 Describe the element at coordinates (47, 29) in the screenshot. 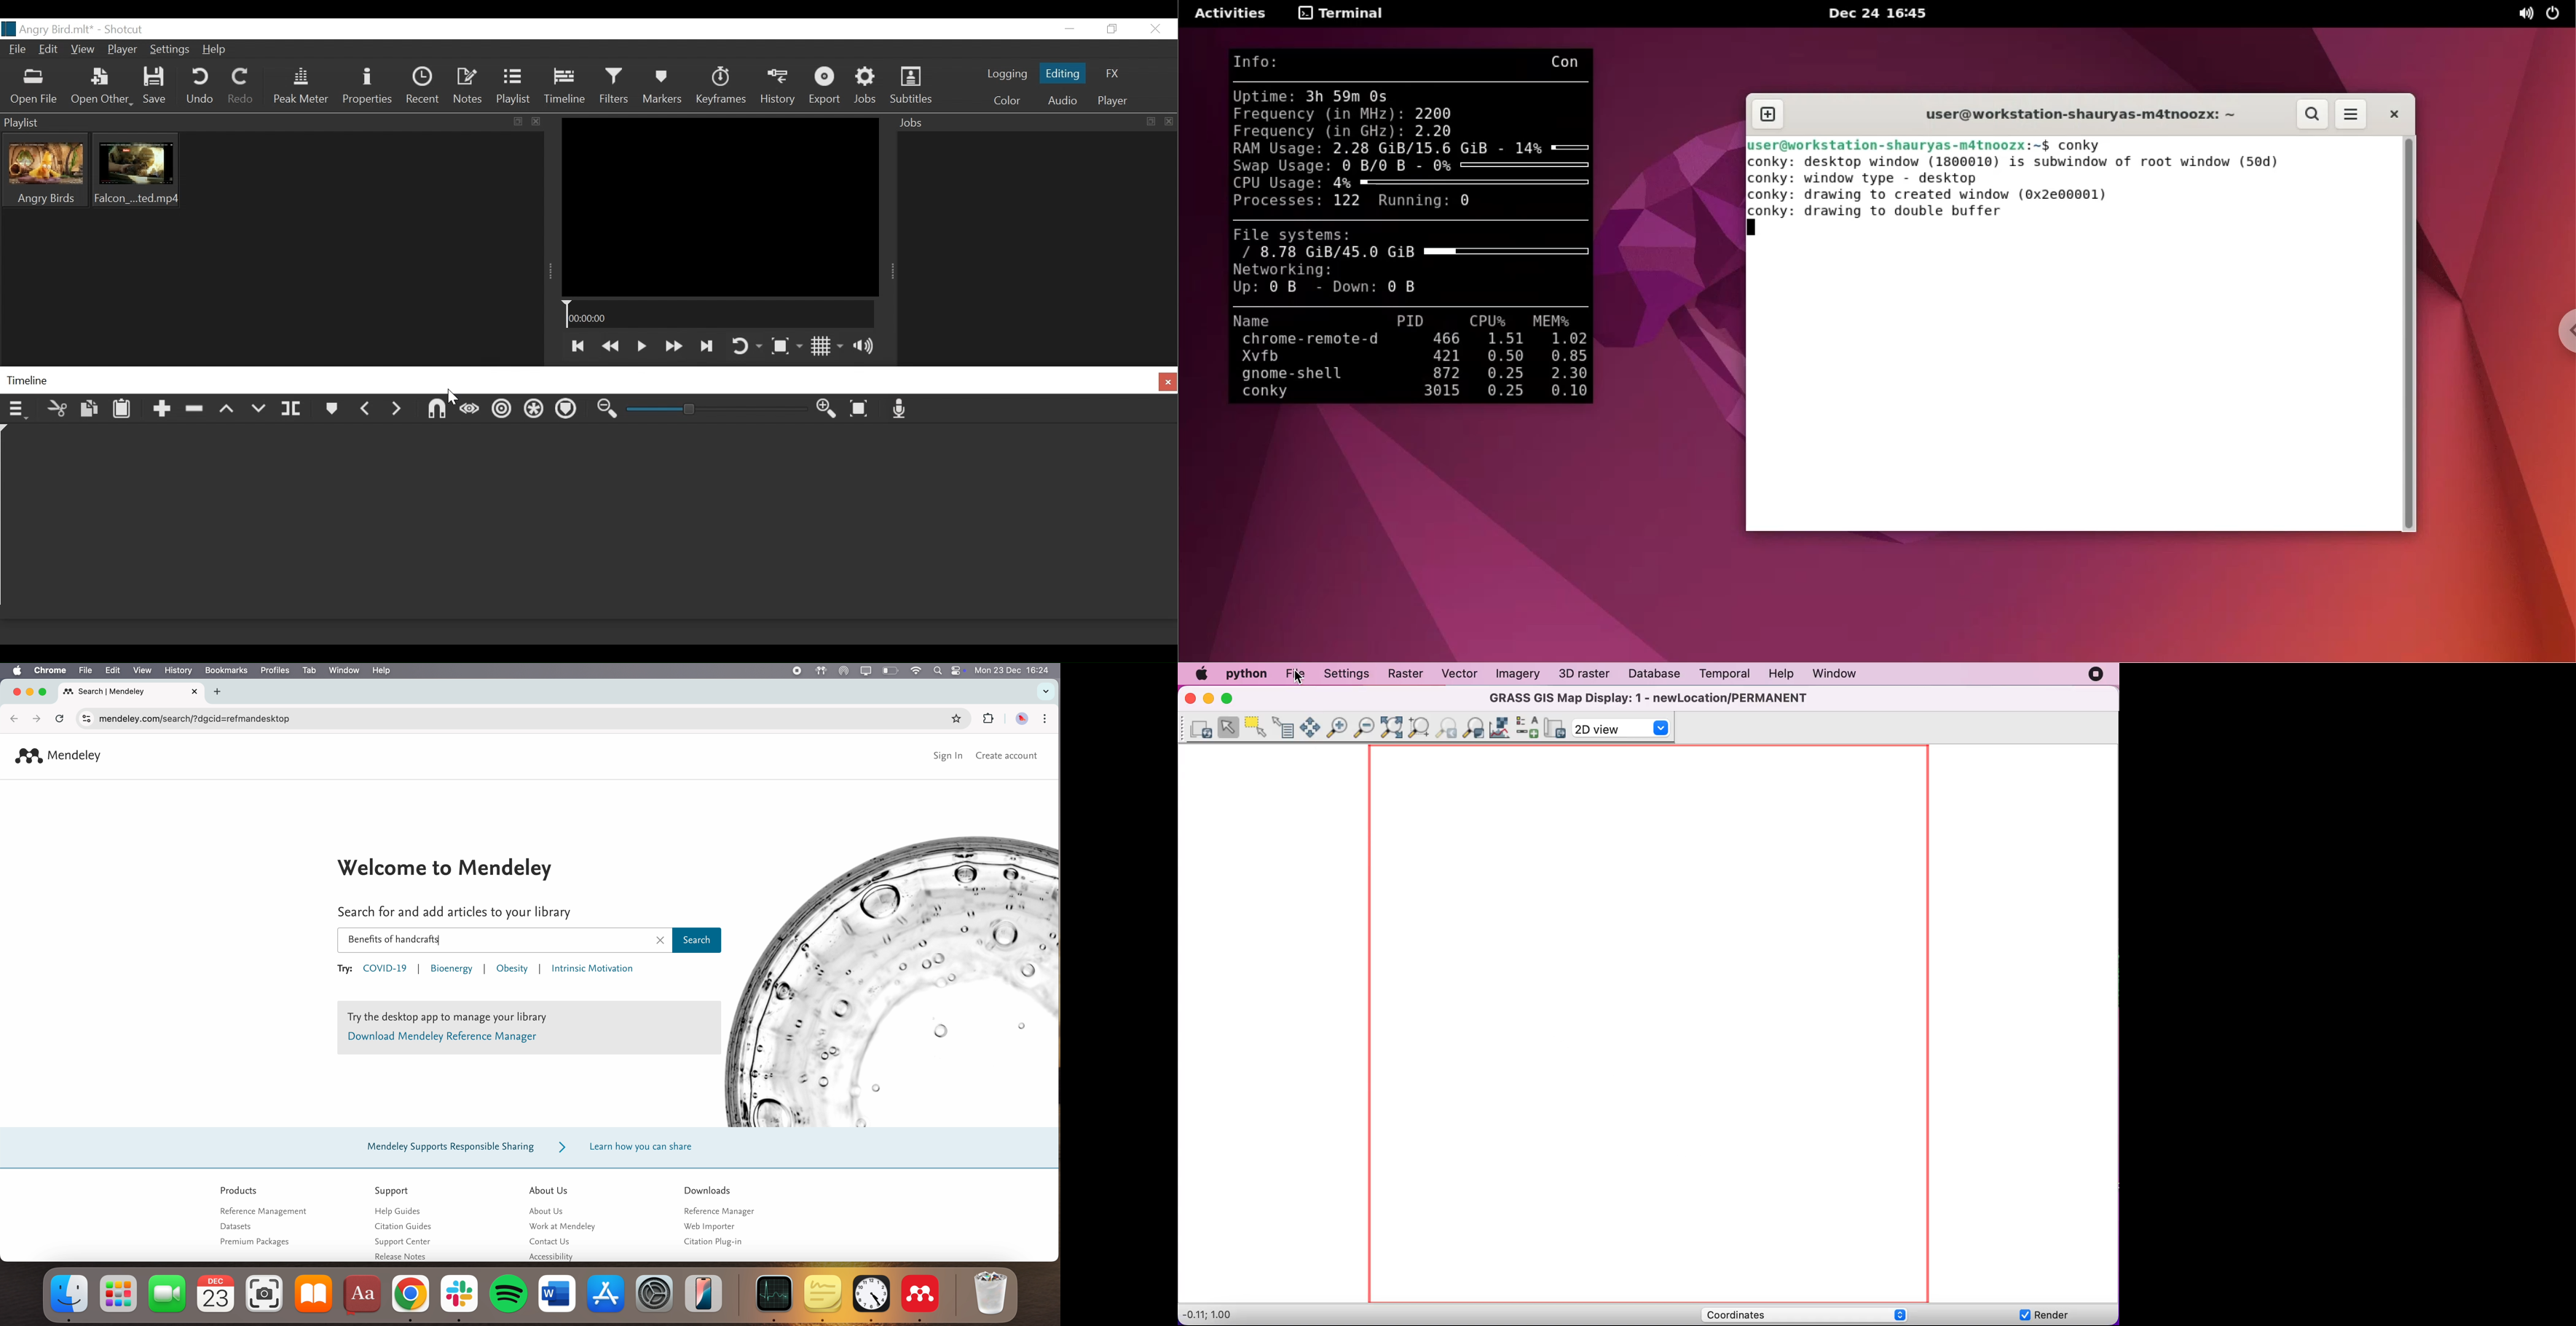

I see `File name` at that location.